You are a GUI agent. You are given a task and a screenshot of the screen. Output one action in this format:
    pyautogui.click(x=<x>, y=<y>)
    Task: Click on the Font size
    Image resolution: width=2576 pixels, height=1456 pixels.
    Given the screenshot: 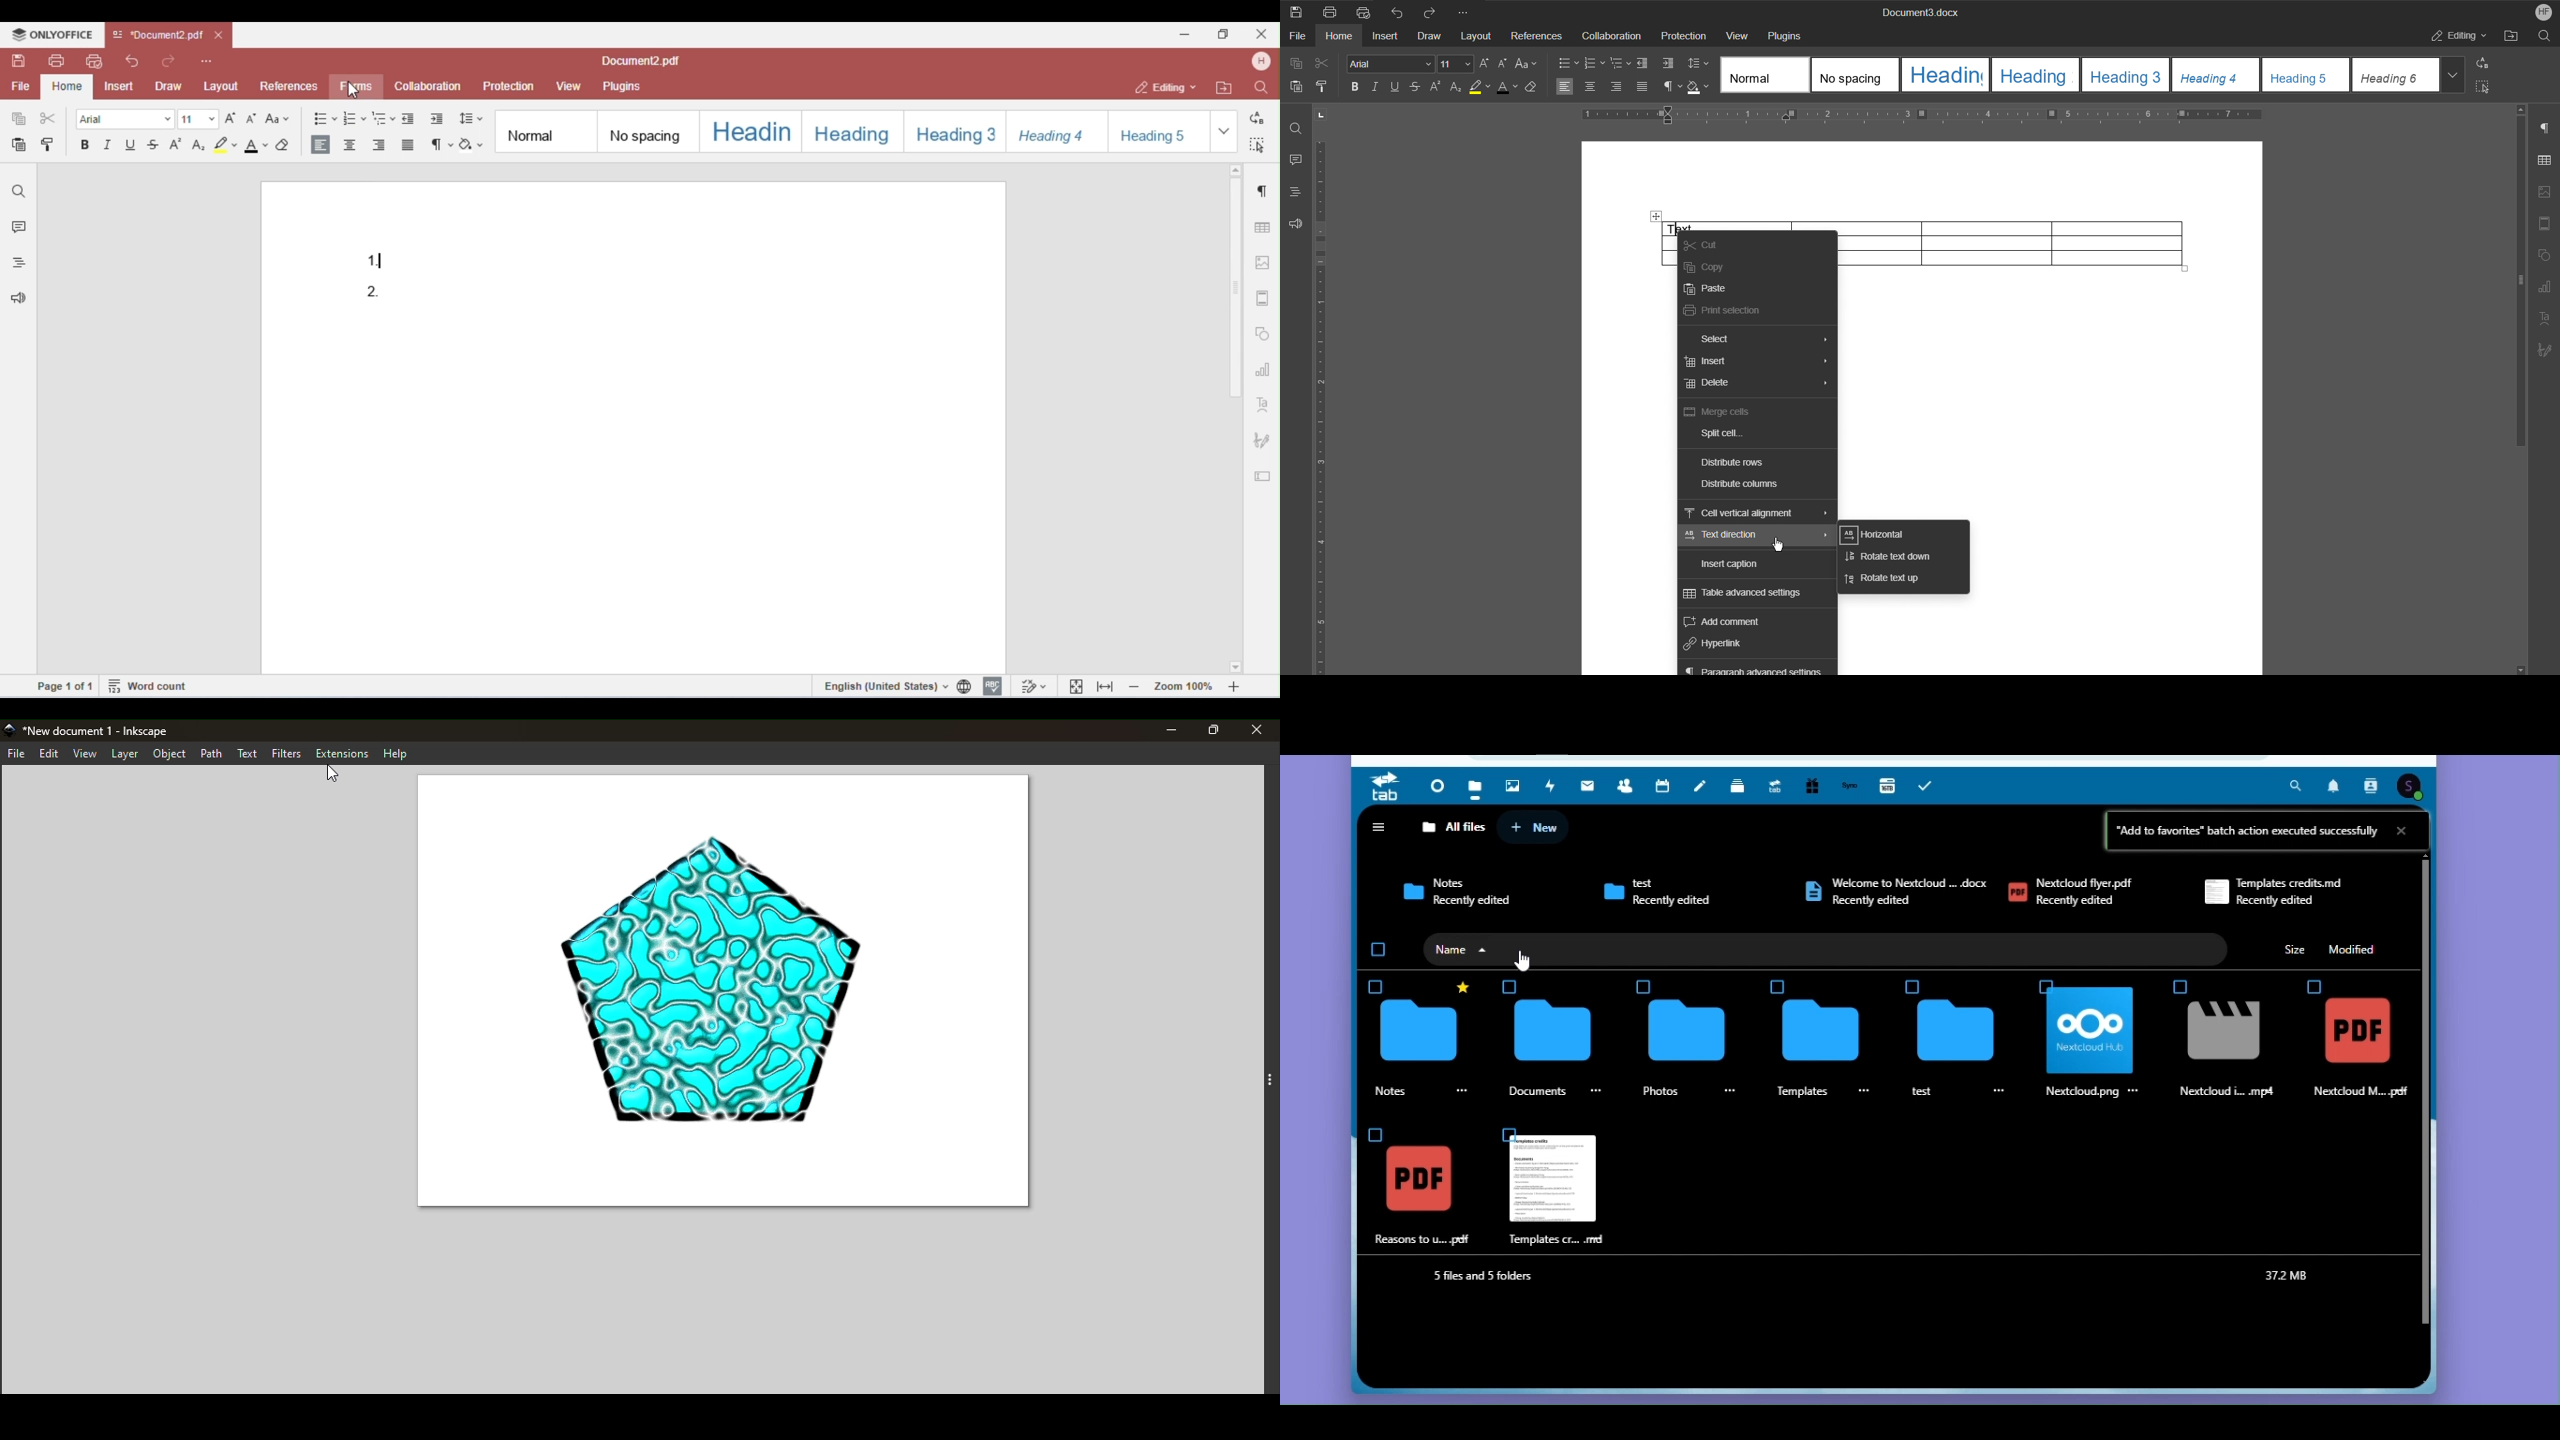 What is the action you would take?
    pyautogui.click(x=1495, y=65)
    